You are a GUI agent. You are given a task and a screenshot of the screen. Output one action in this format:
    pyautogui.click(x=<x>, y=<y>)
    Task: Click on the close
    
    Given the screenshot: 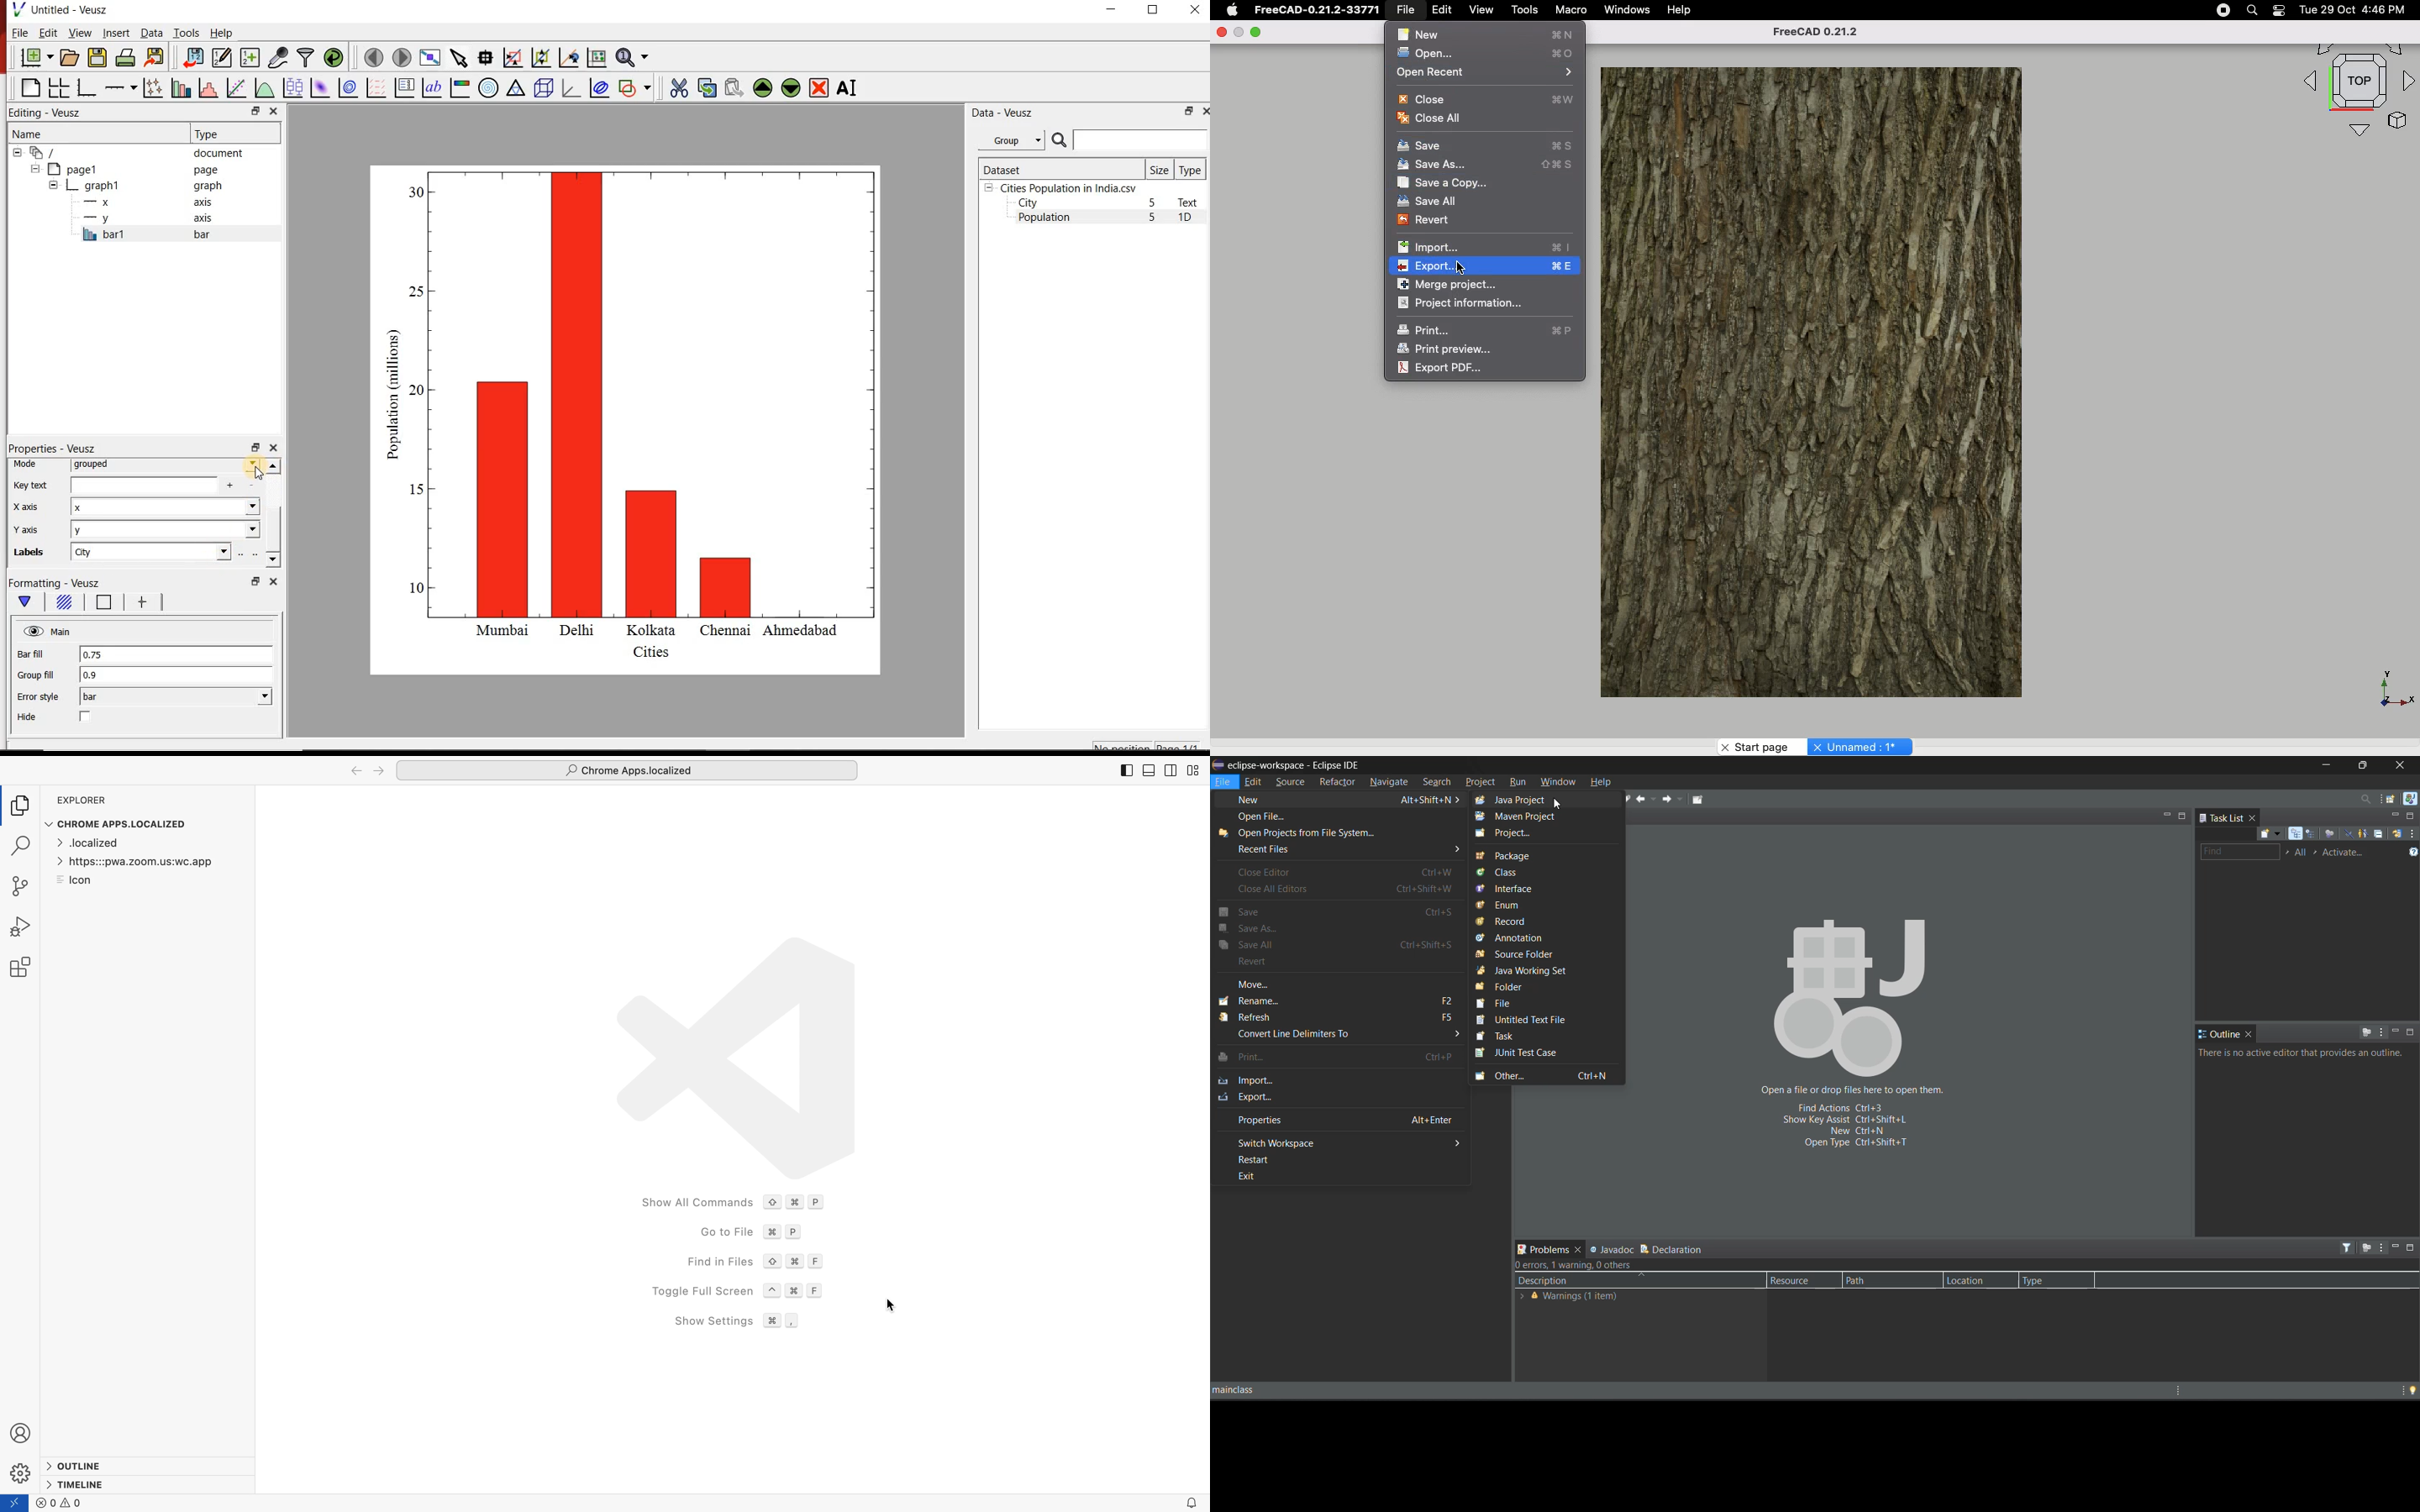 What is the action you would take?
    pyautogui.click(x=1204, y=111)
    